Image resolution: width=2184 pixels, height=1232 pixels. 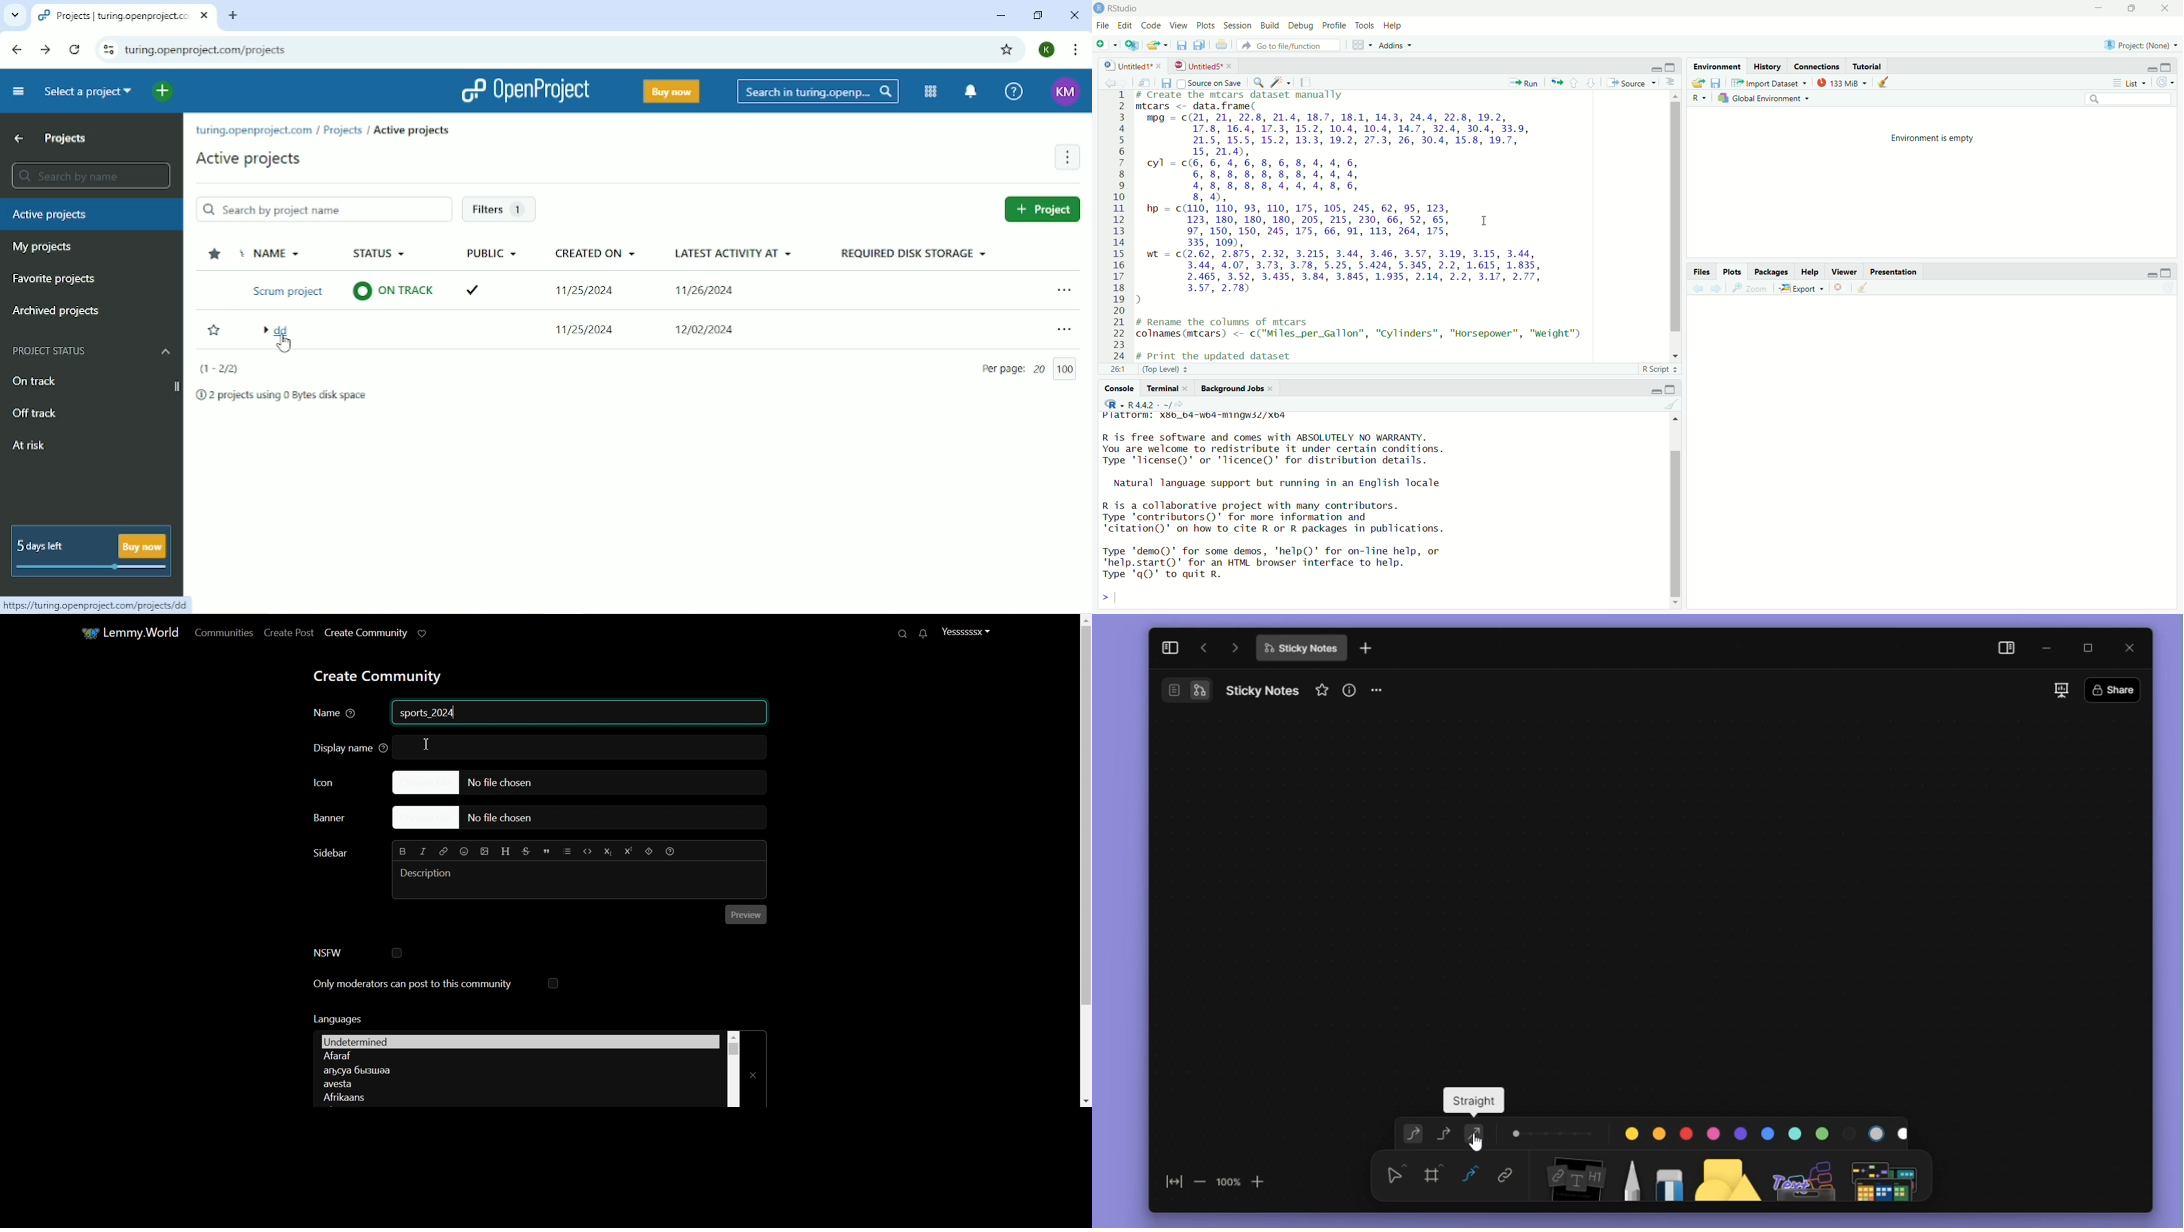 I want to click on Forward, so click(x=44, y=50).